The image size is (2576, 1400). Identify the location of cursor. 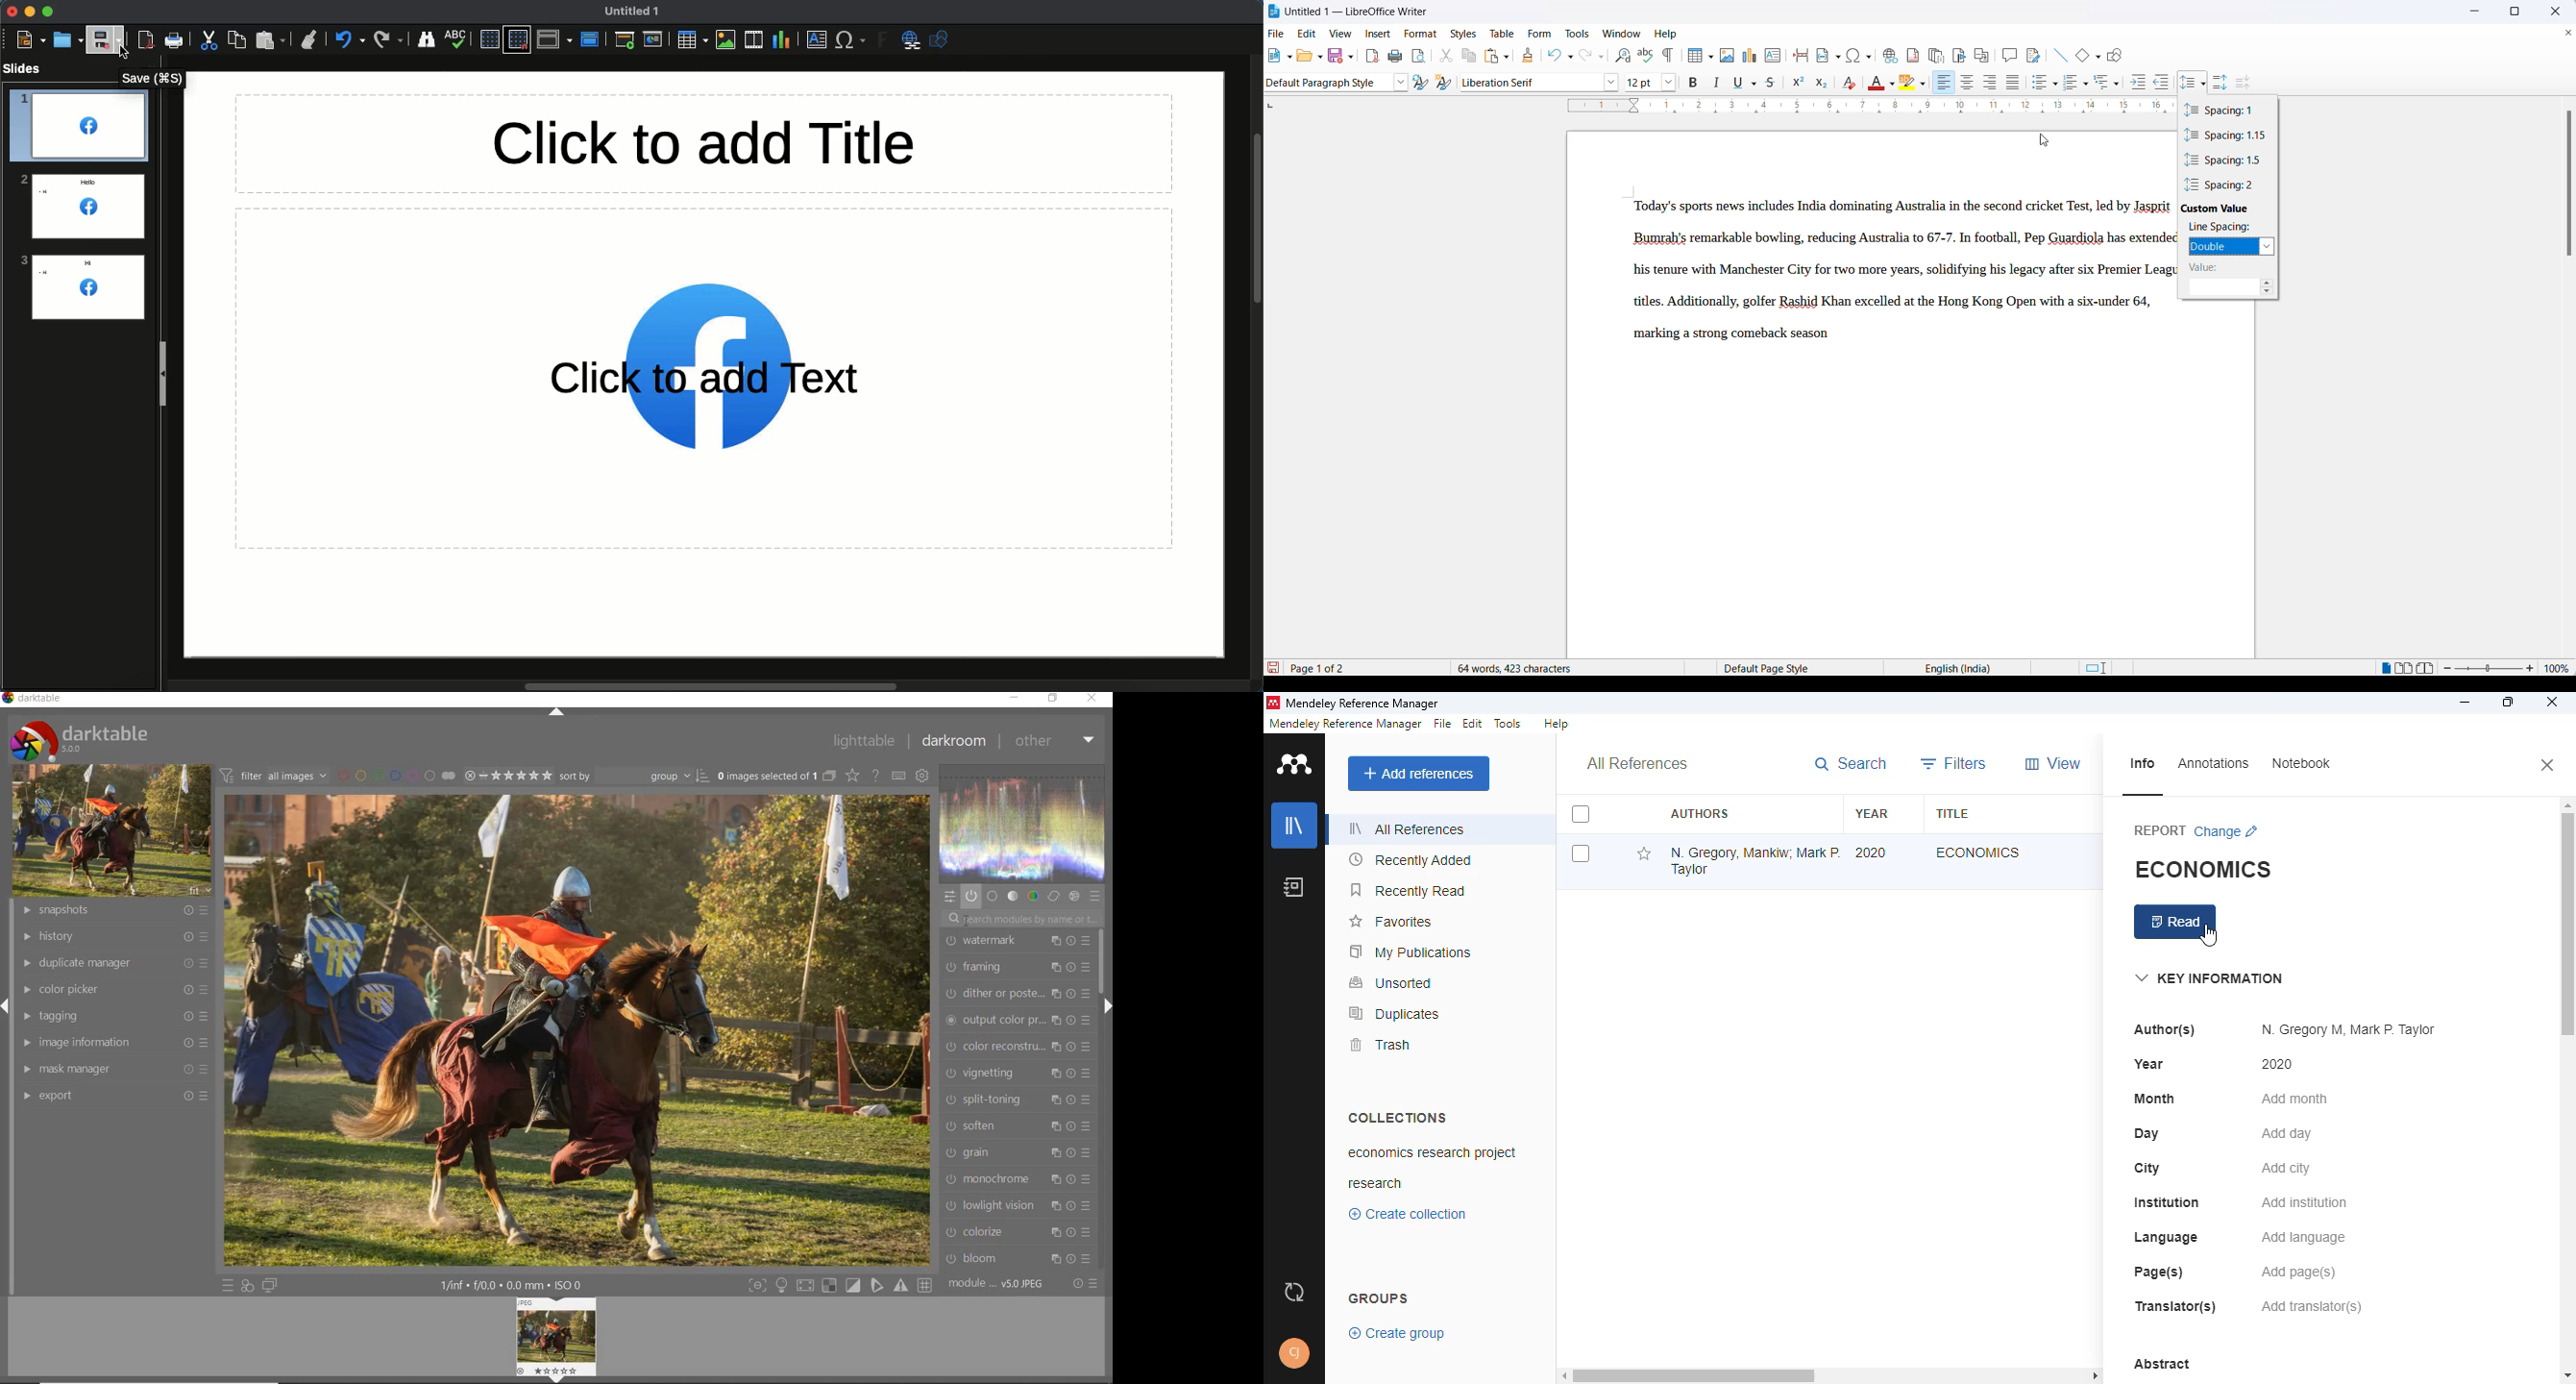
(2044, 140).